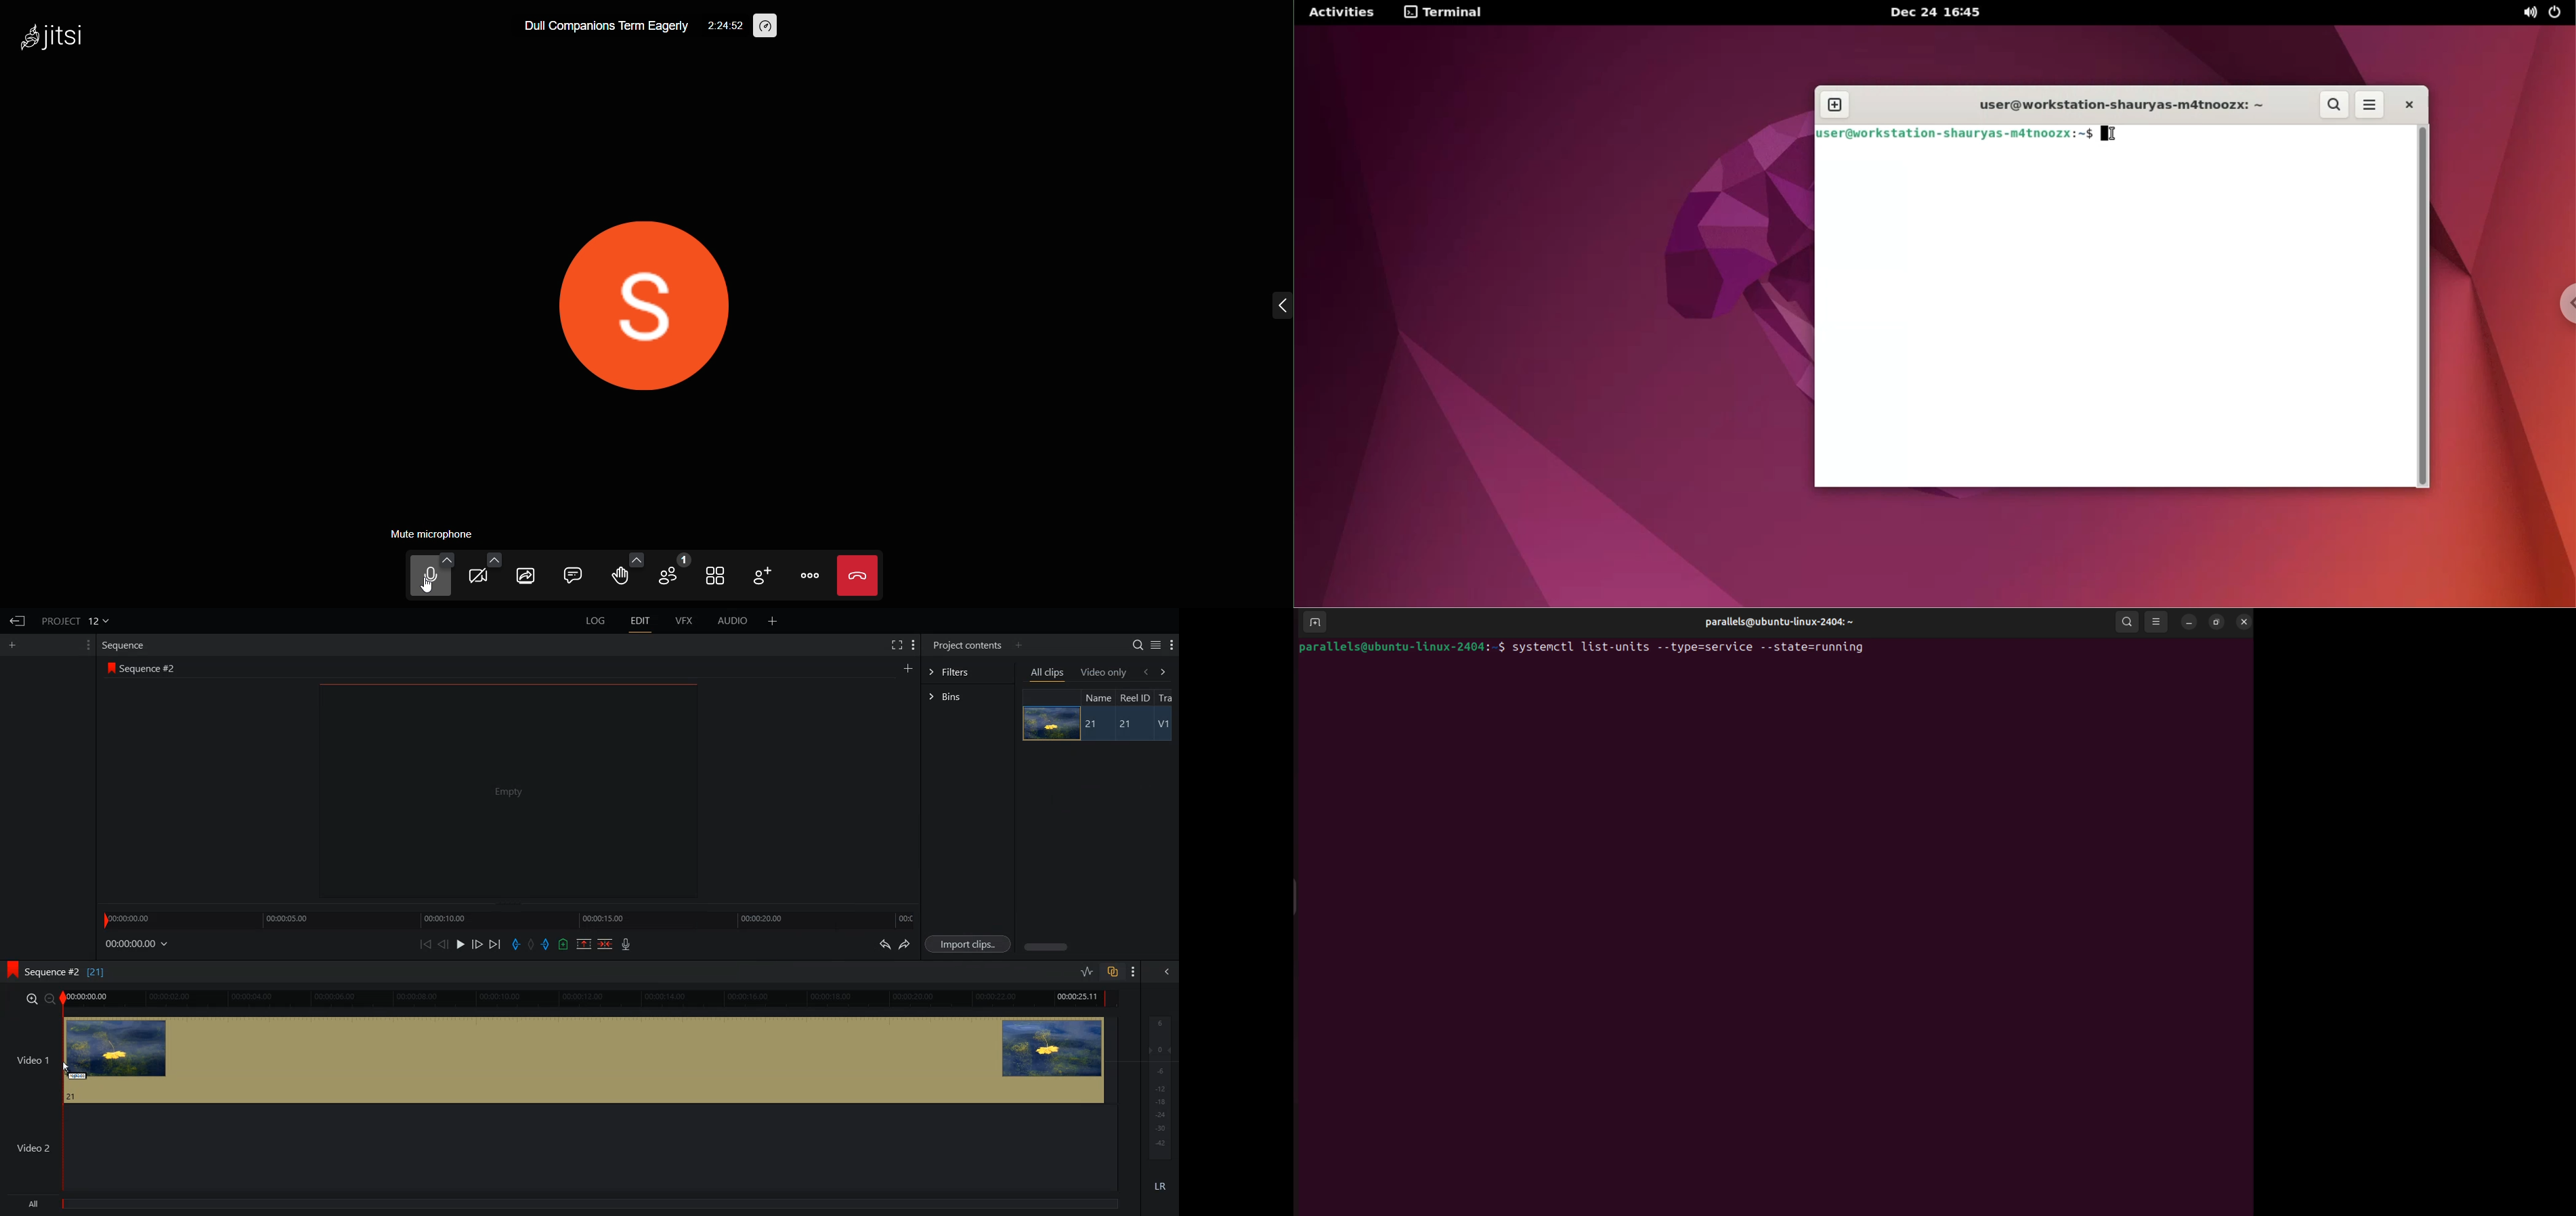 The image size is (2576, 1232). Describe the element at coordinates (1123, 724) in the screenshot. I see `21` at that location.